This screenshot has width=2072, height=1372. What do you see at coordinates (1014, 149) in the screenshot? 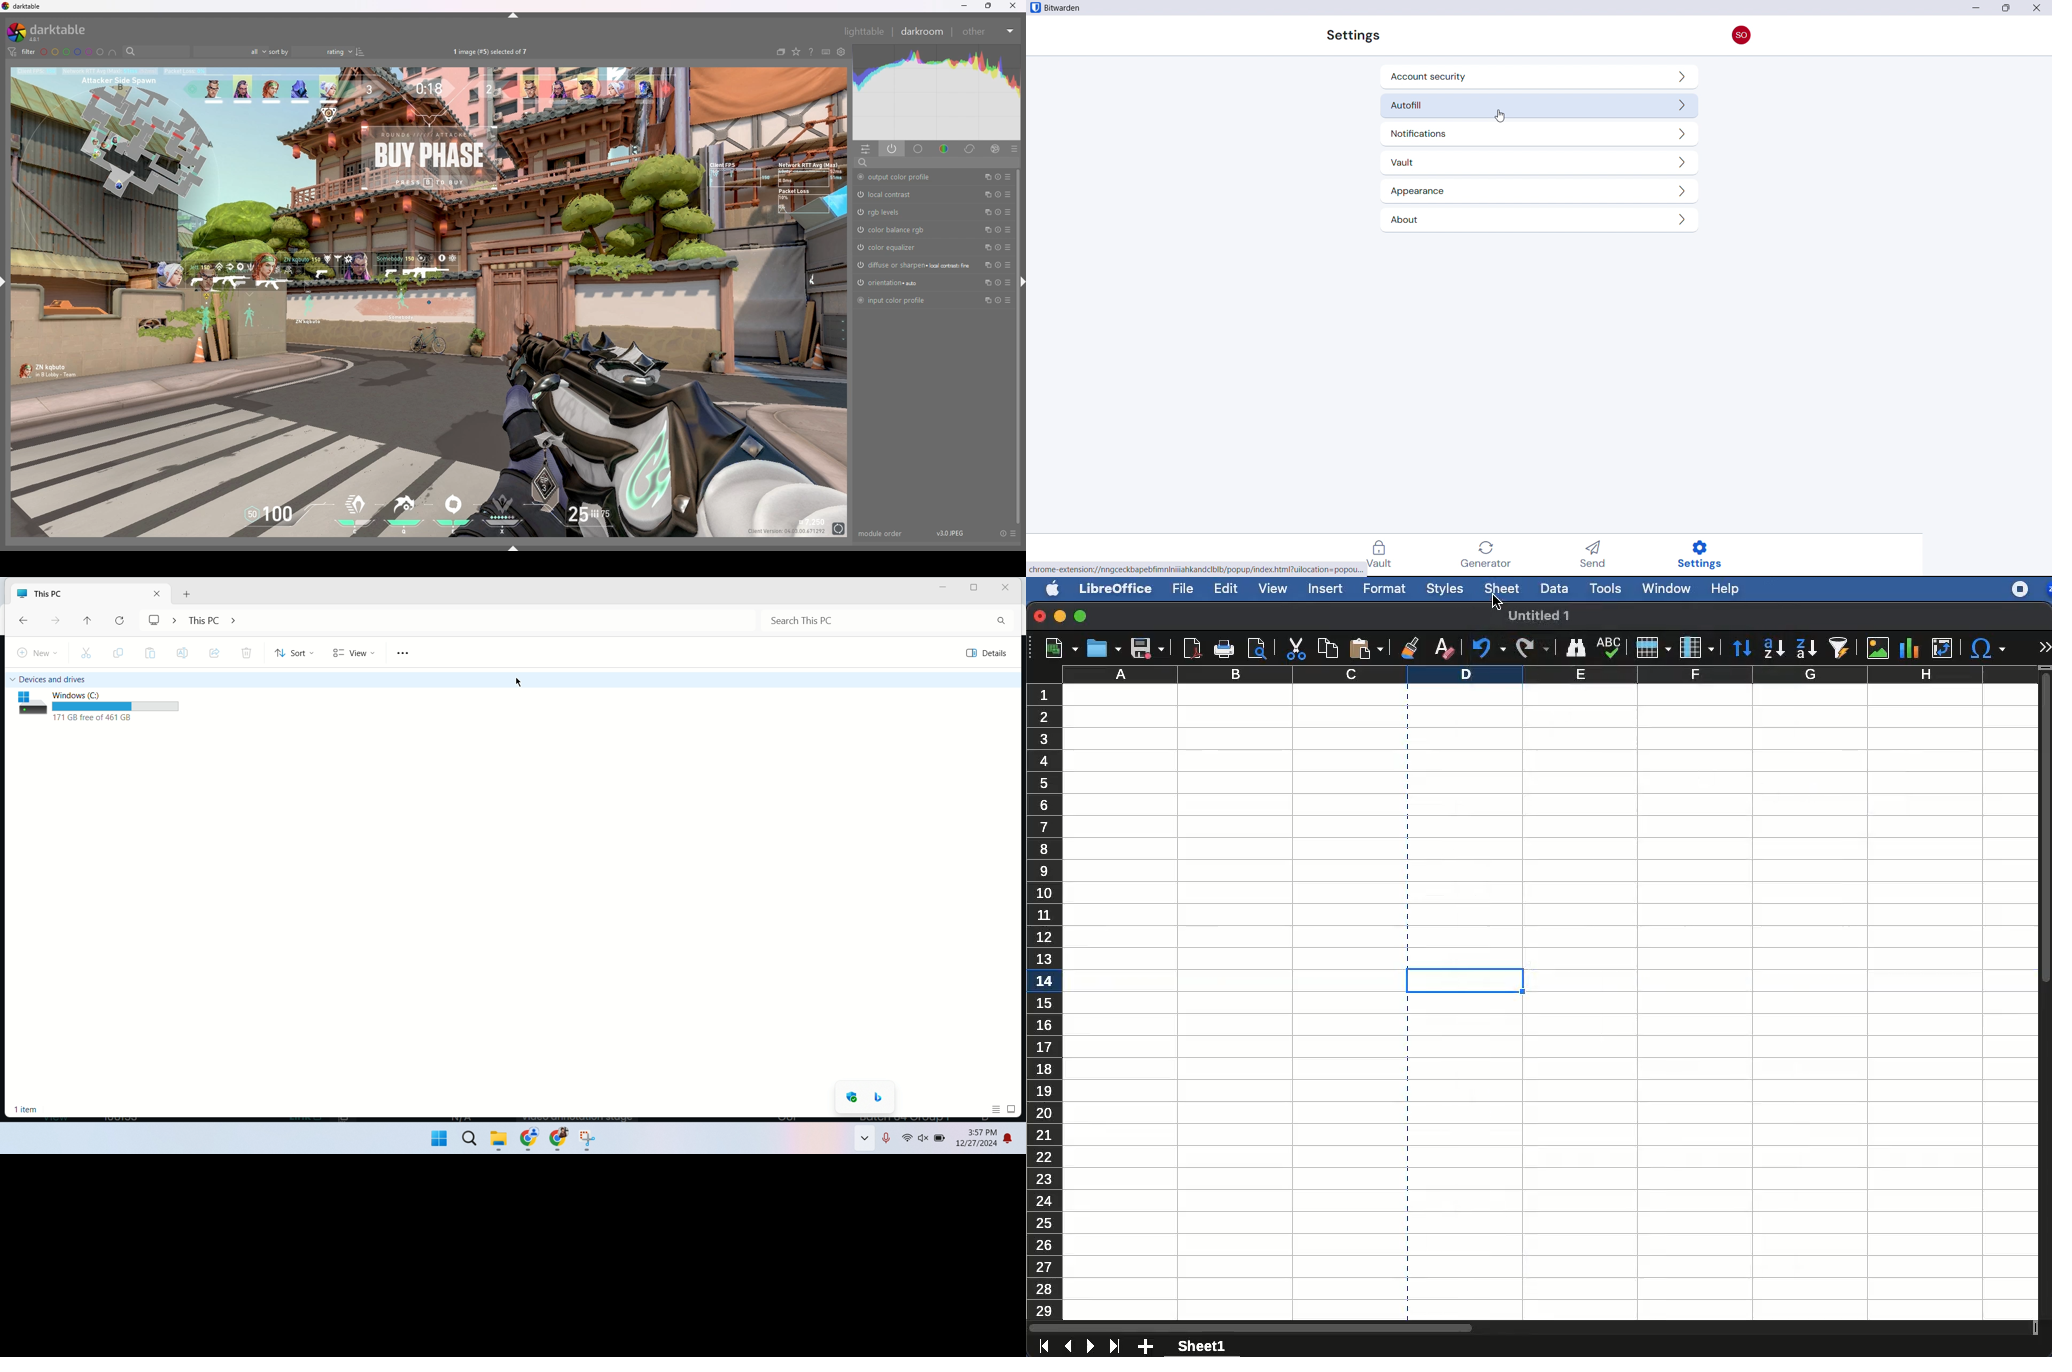
I see `presets` at bounding box center [1014, 149].